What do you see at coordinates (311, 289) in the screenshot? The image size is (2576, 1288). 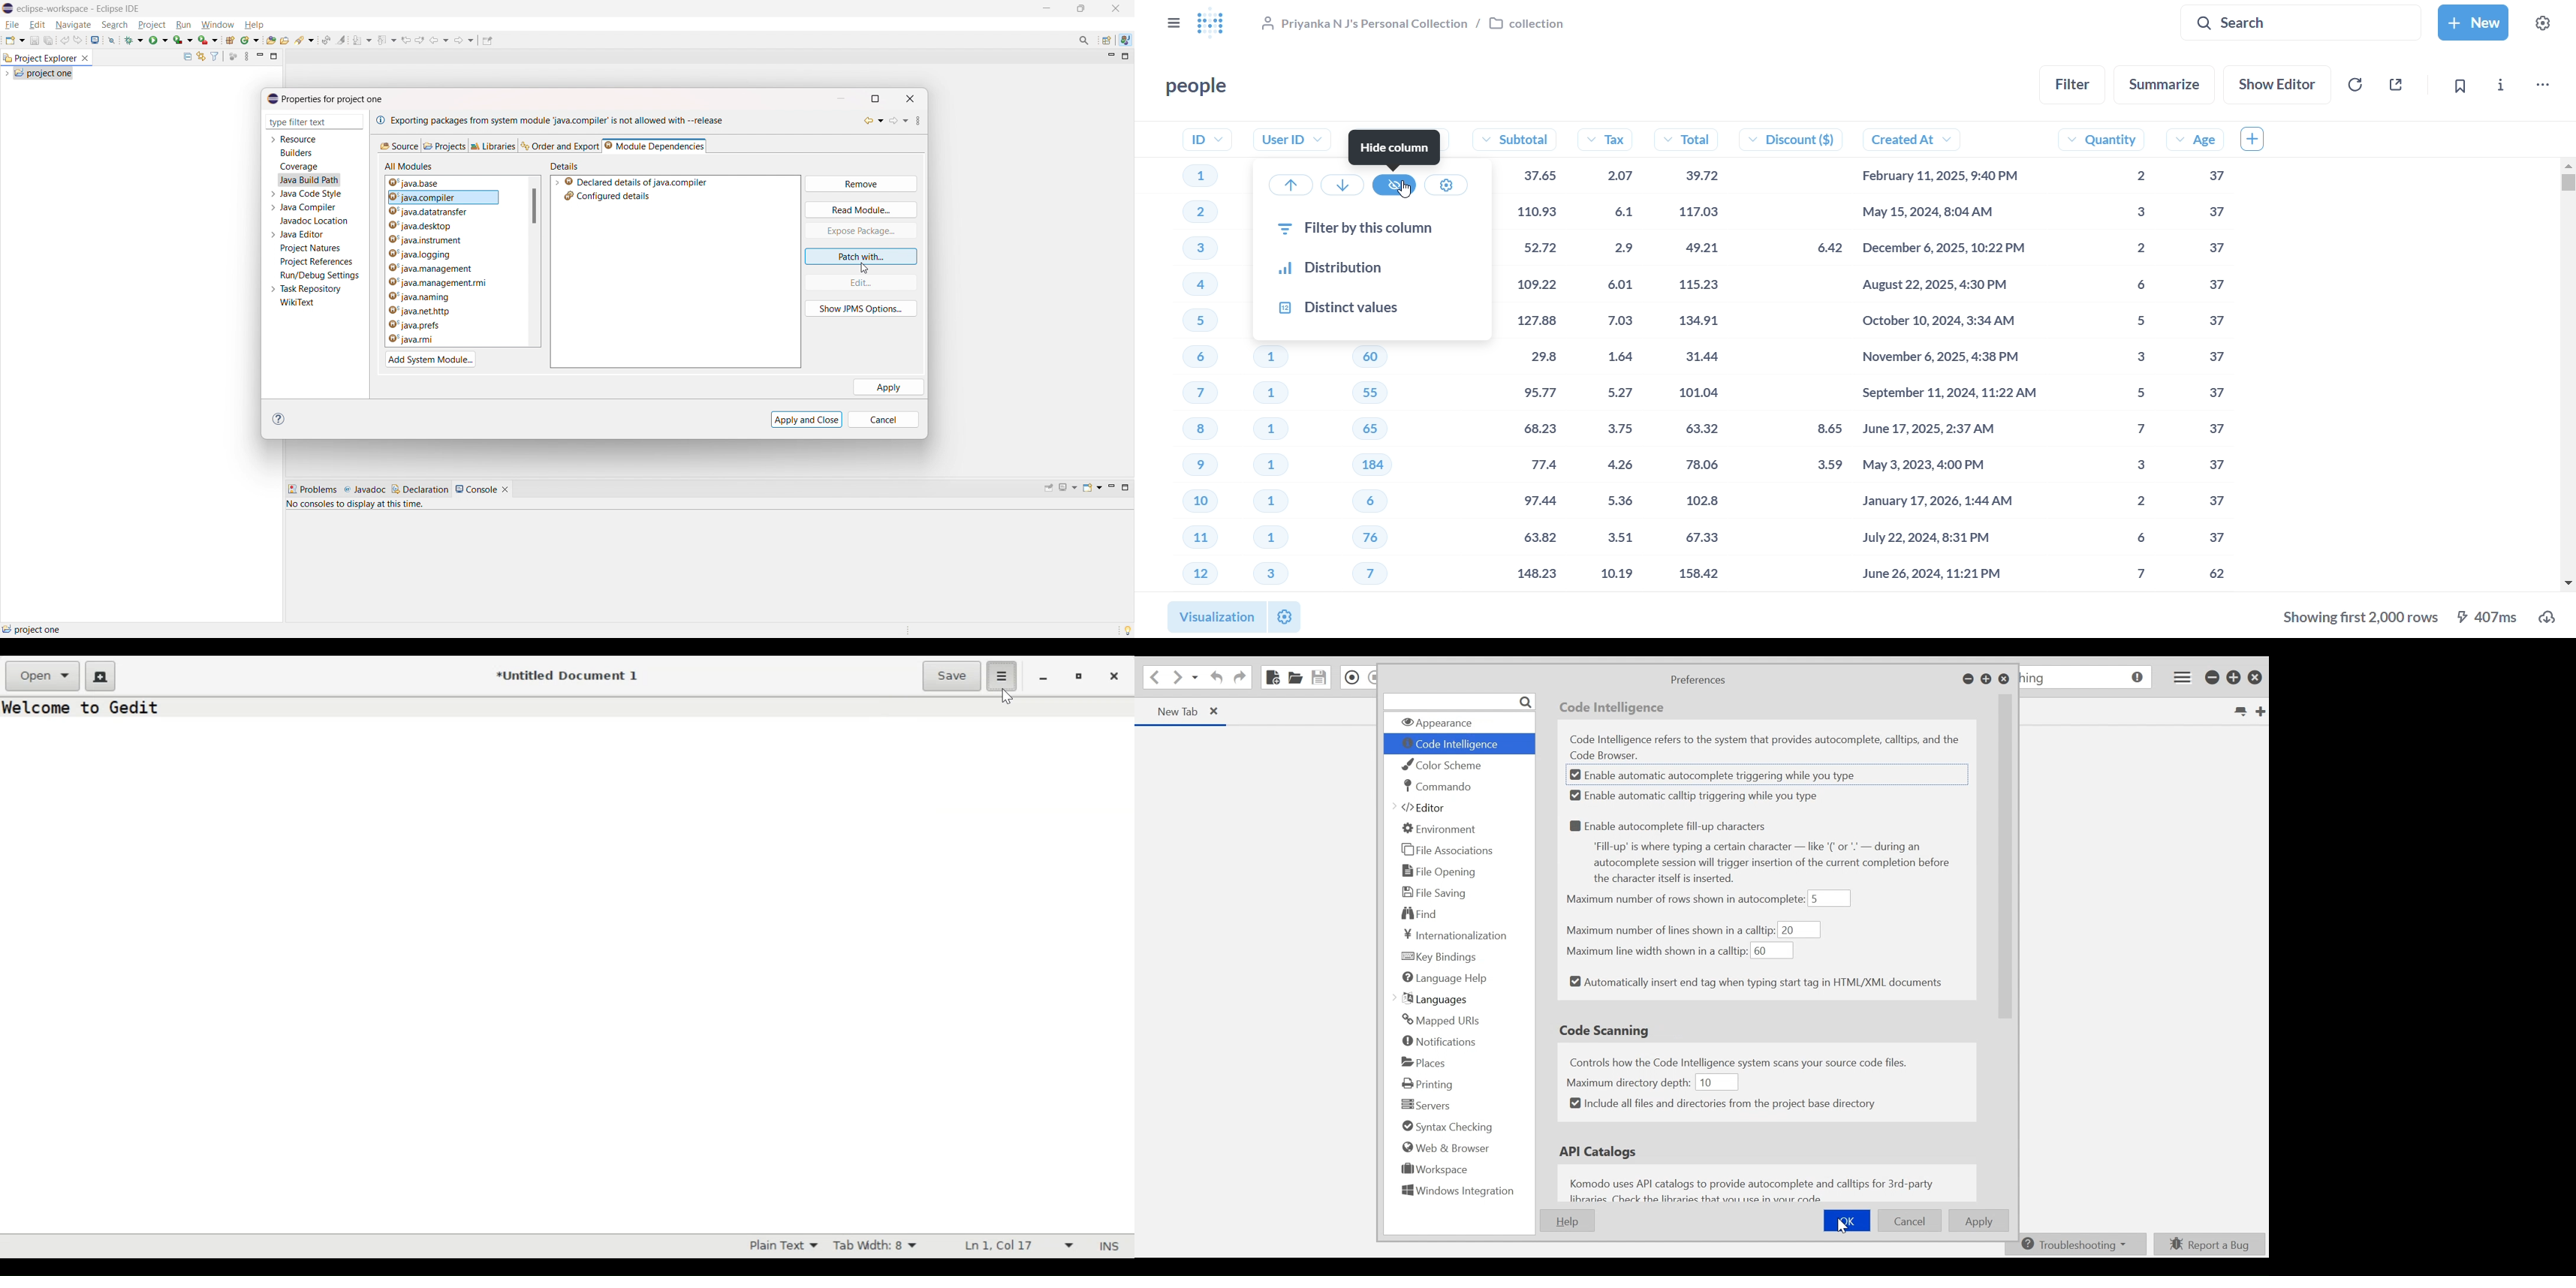 I see `task repository` at bounding box center [311, 289].